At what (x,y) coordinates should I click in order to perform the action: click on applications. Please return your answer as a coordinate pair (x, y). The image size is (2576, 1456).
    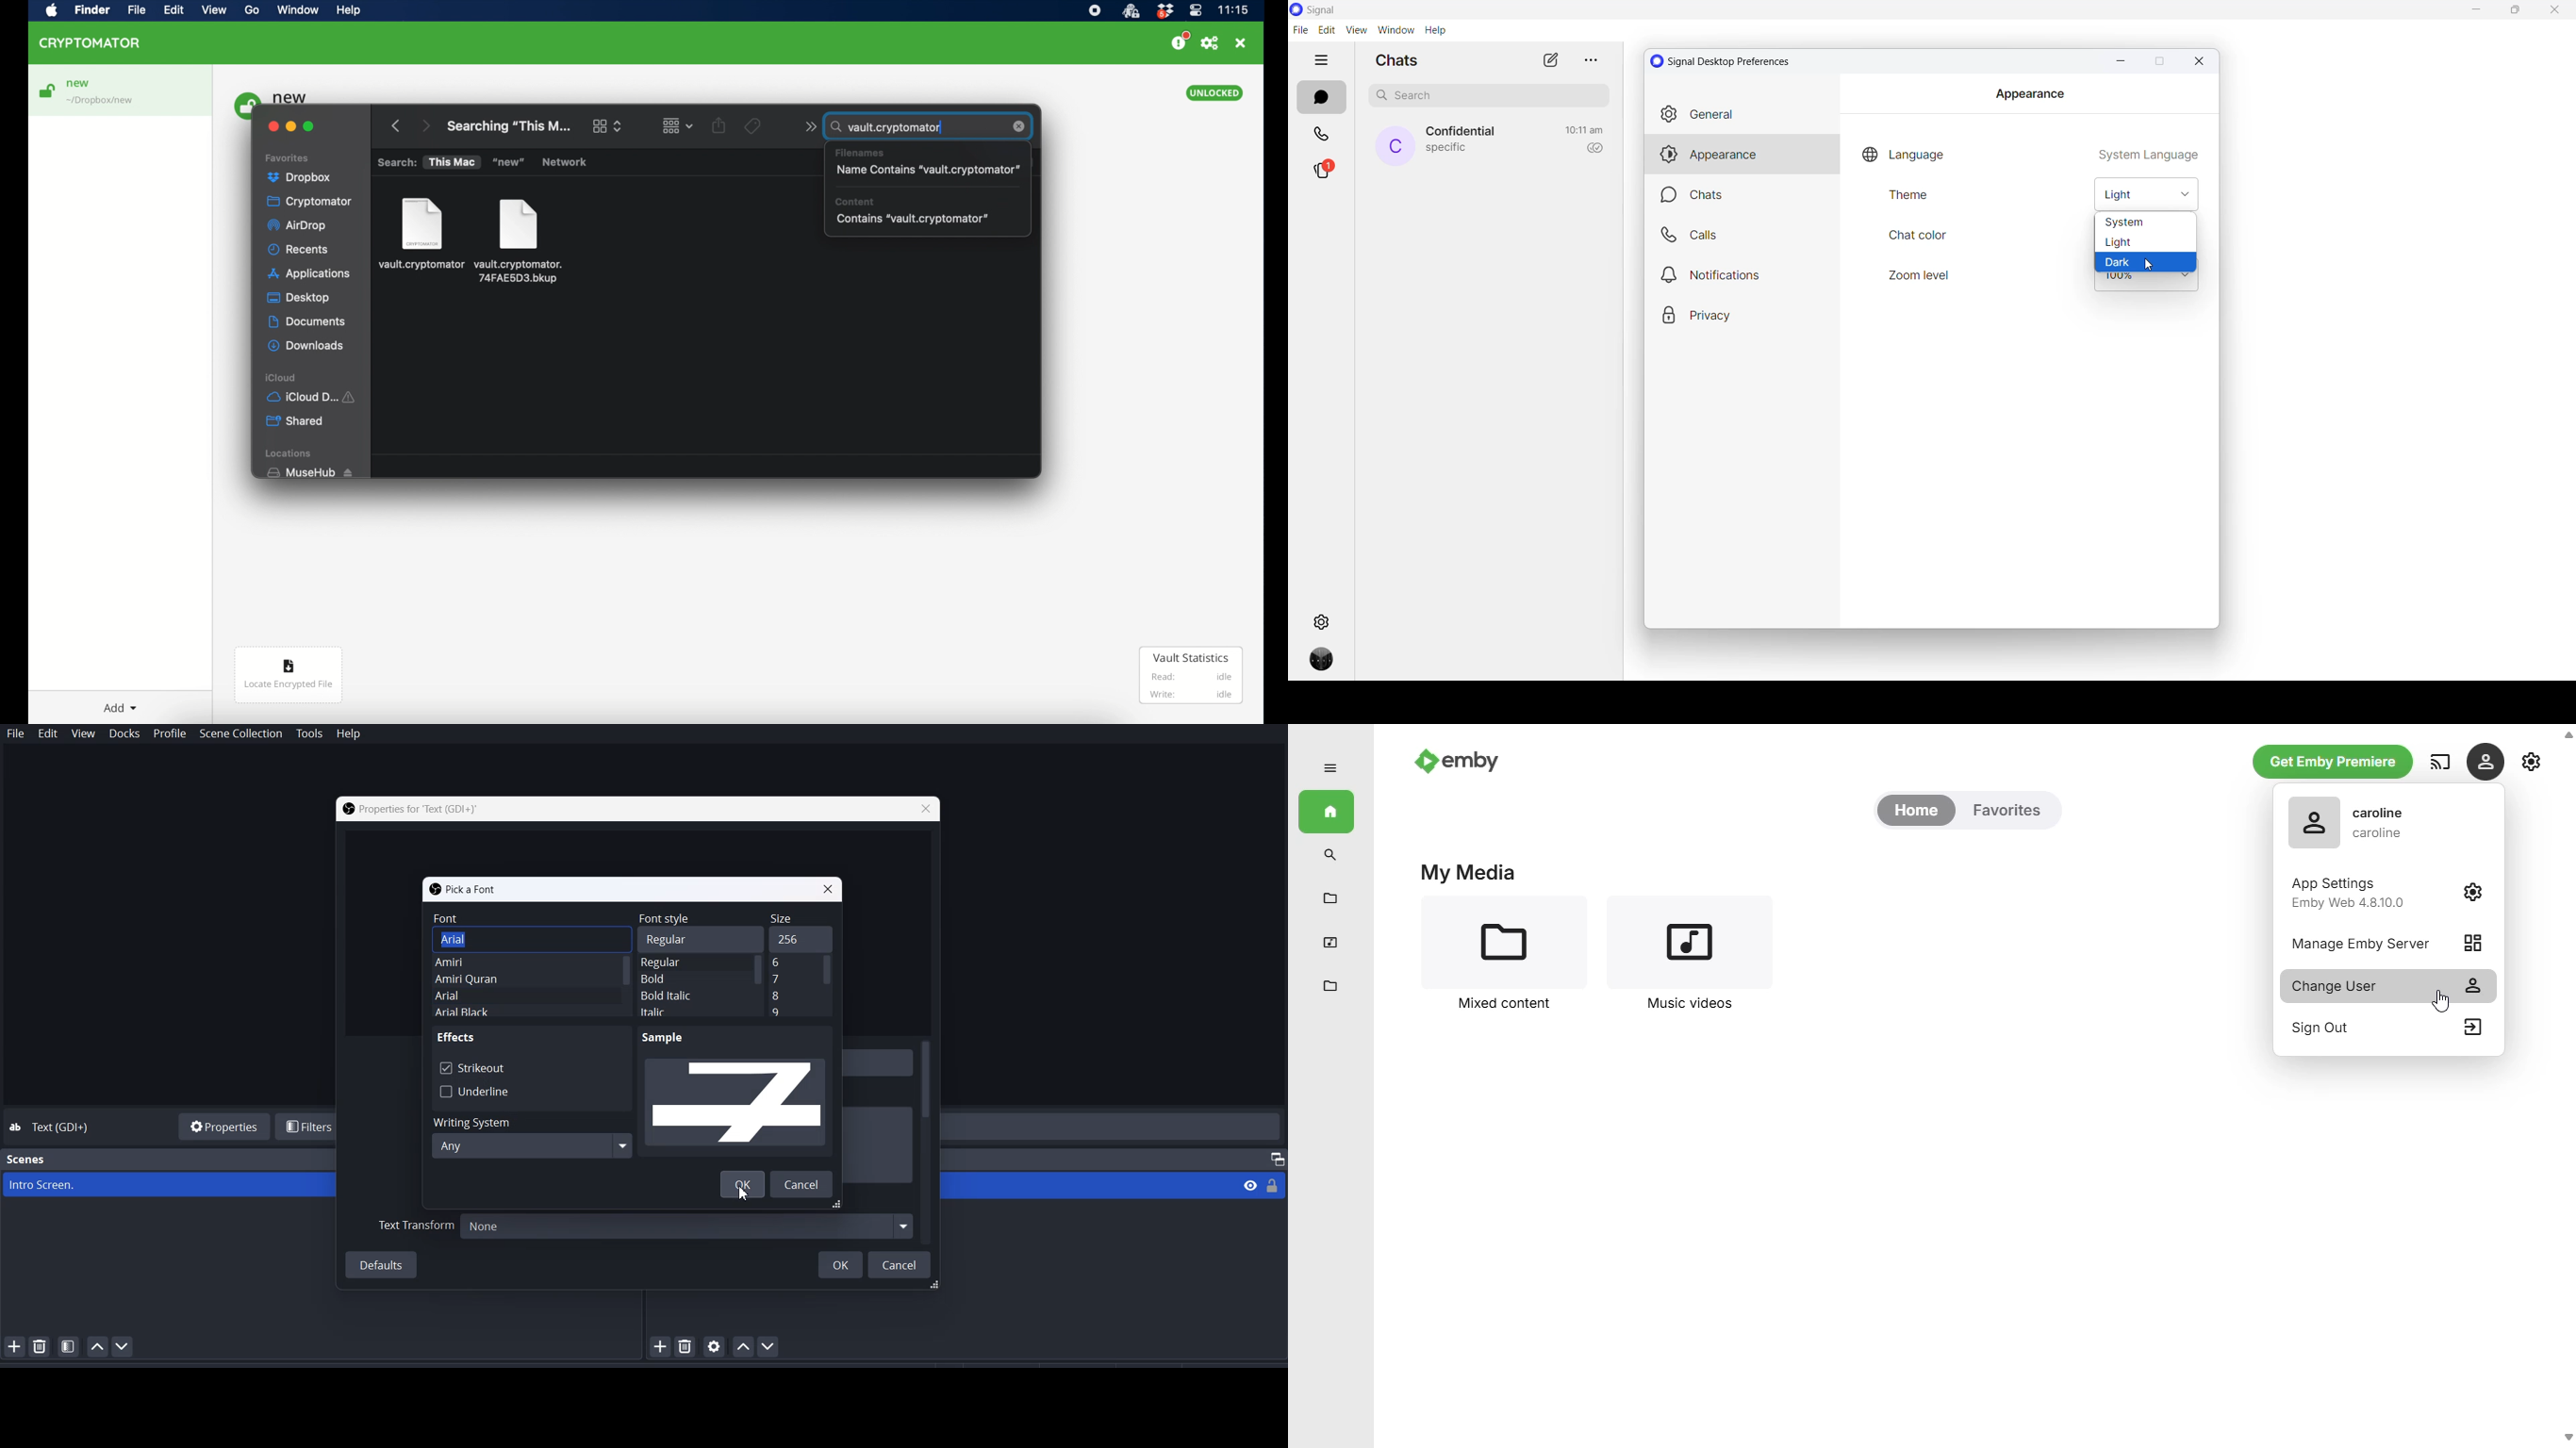
    Looking at the image, I should click on (311, 274).